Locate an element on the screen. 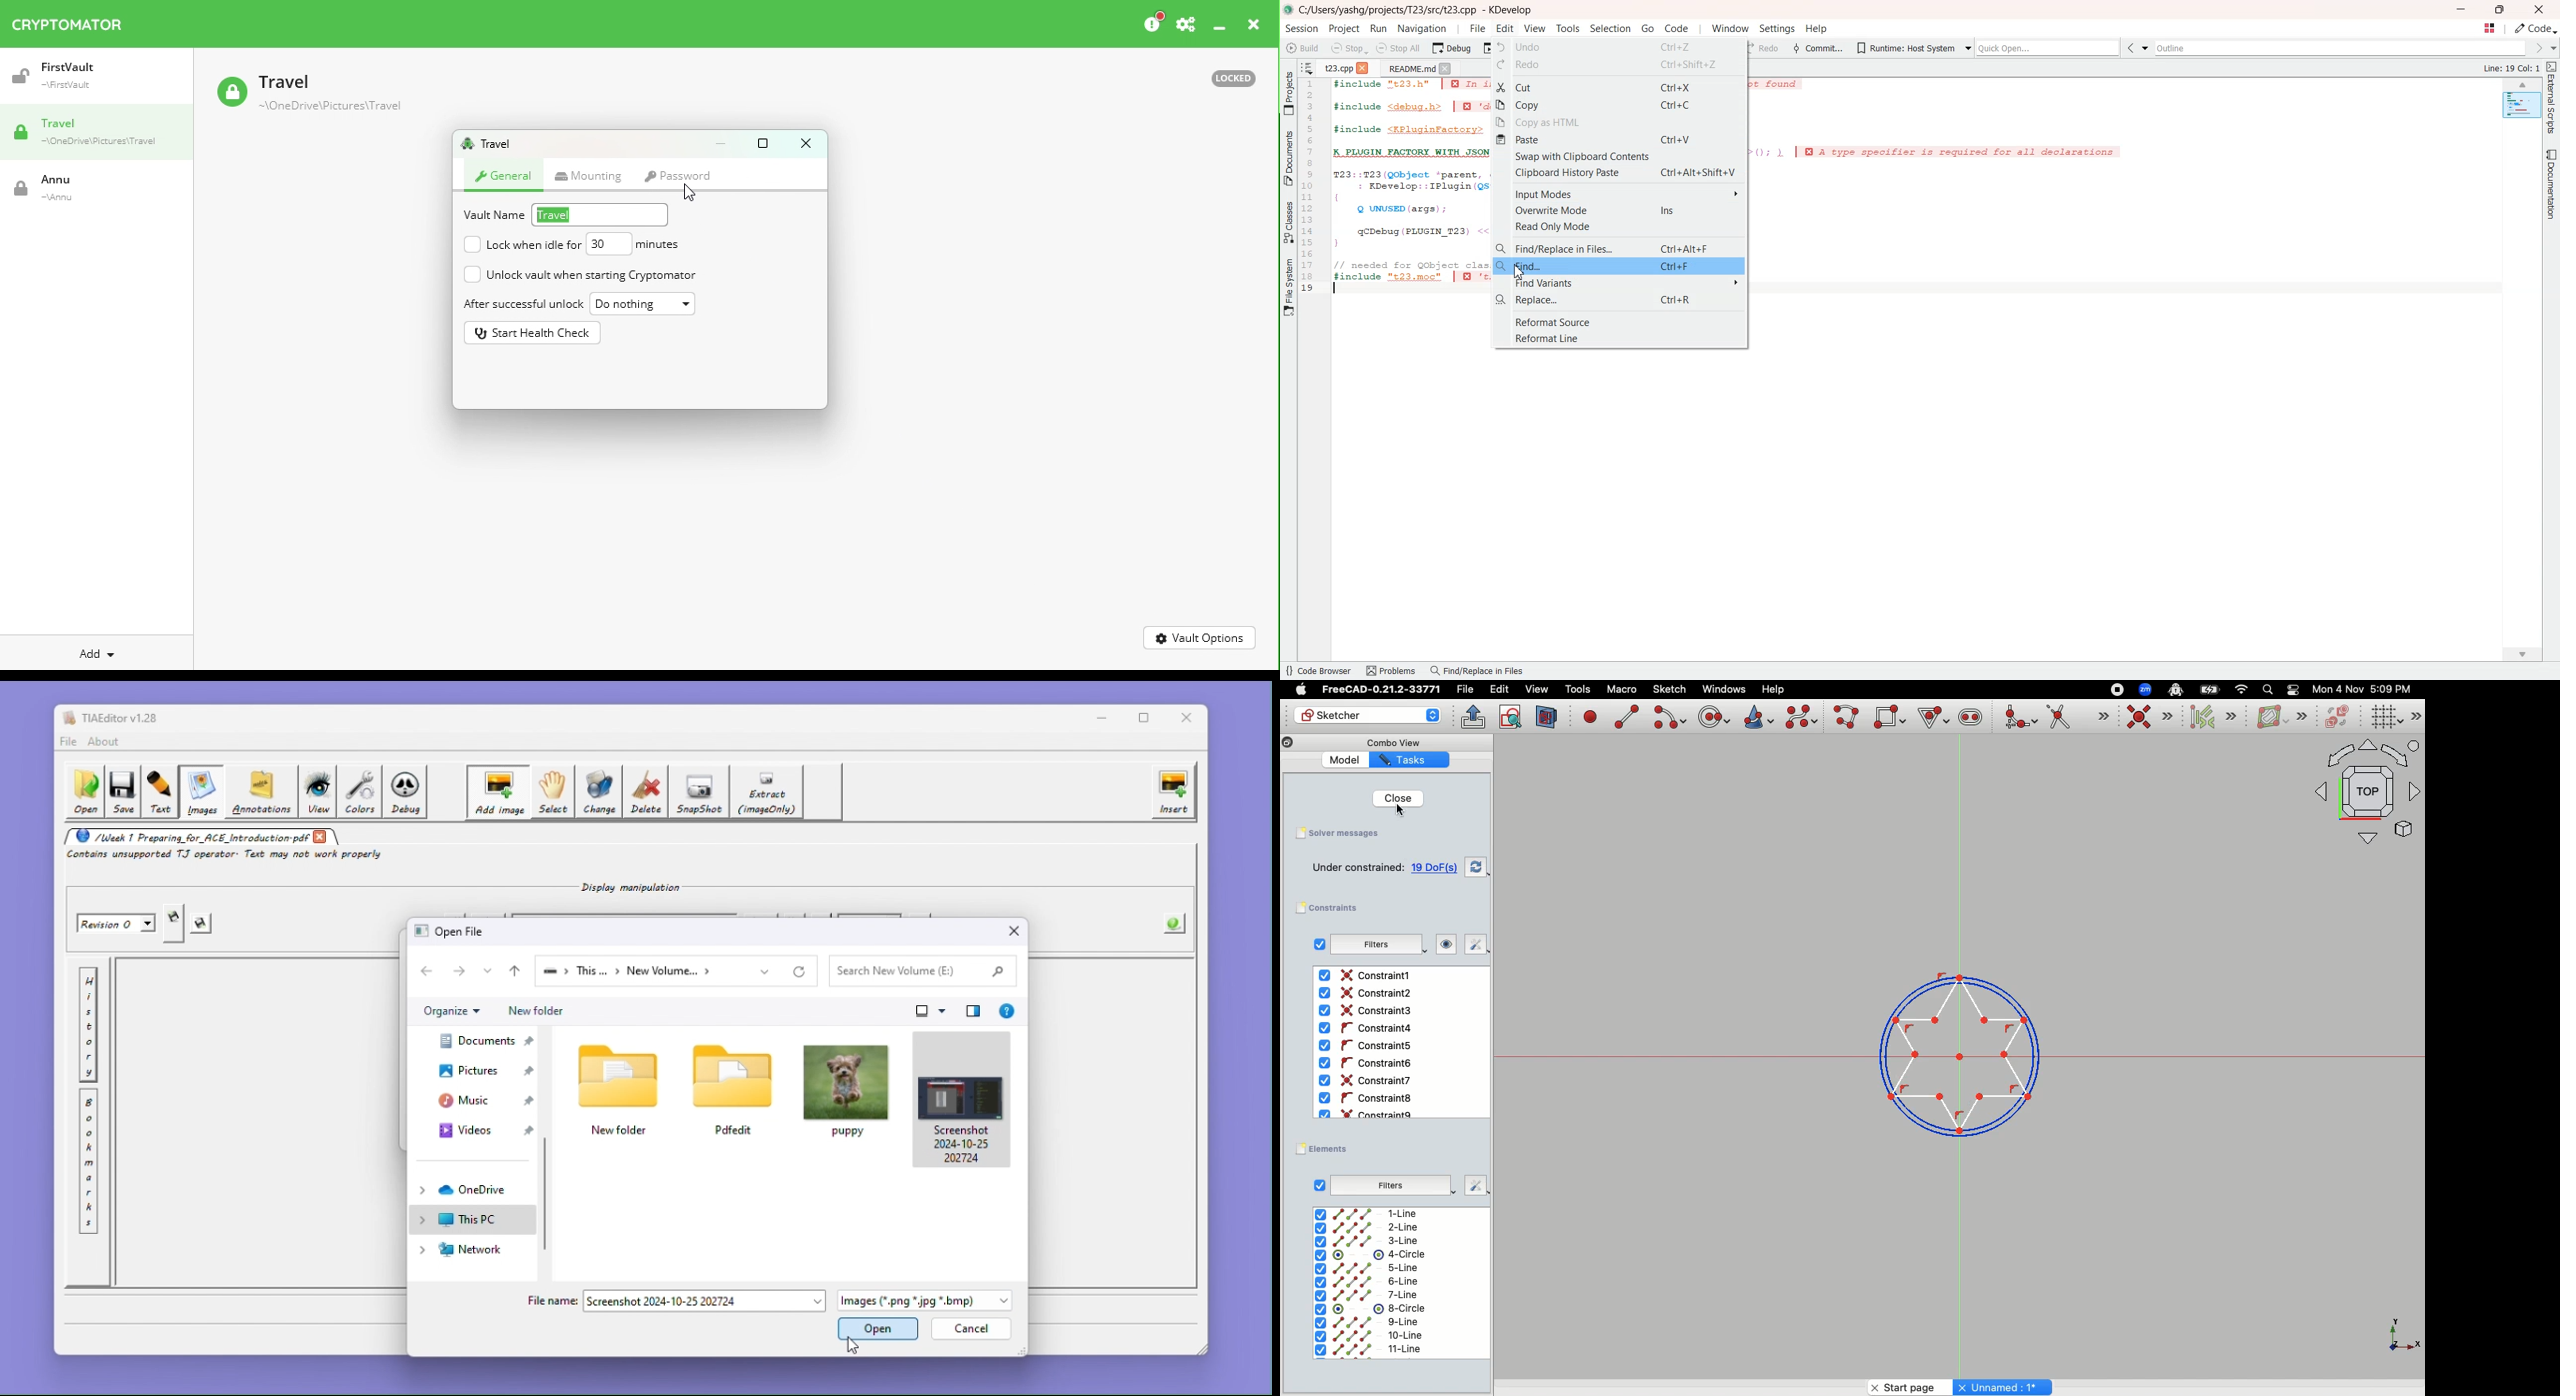 The height and width of the screenshot is (1400, 2576). Zoom is located at coordinates (2146, 690).